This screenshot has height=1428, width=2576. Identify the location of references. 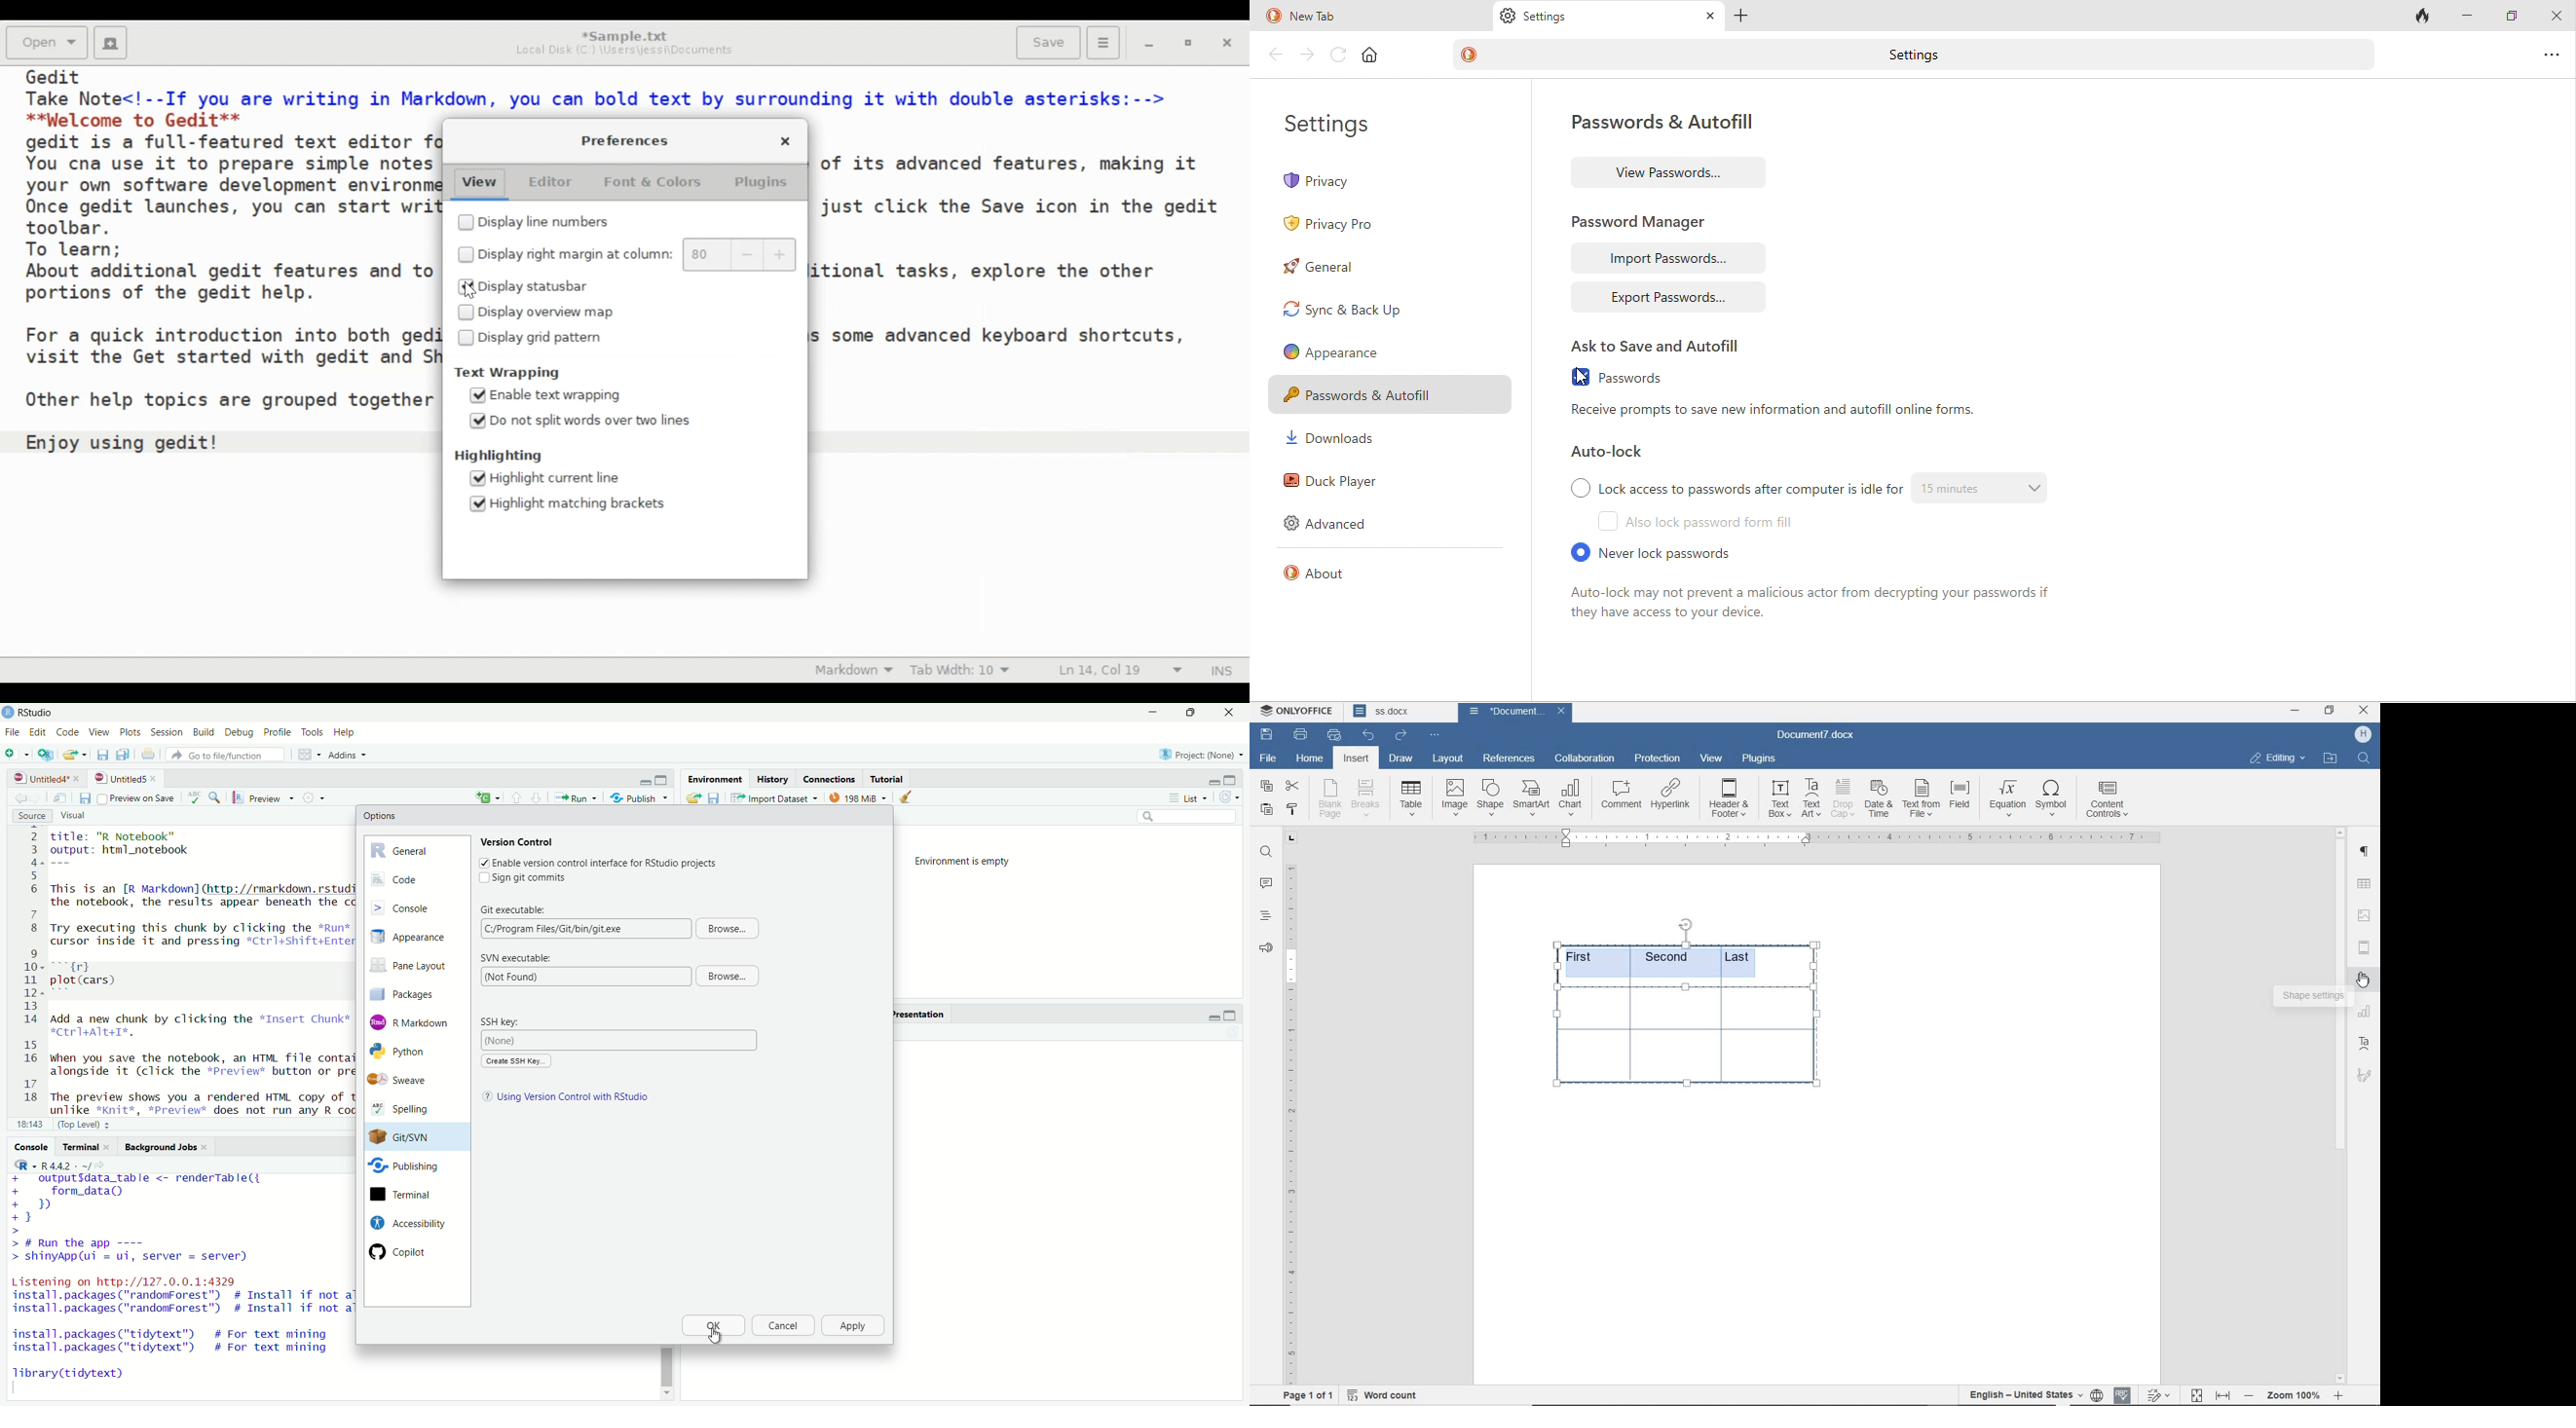
(1509, 756).